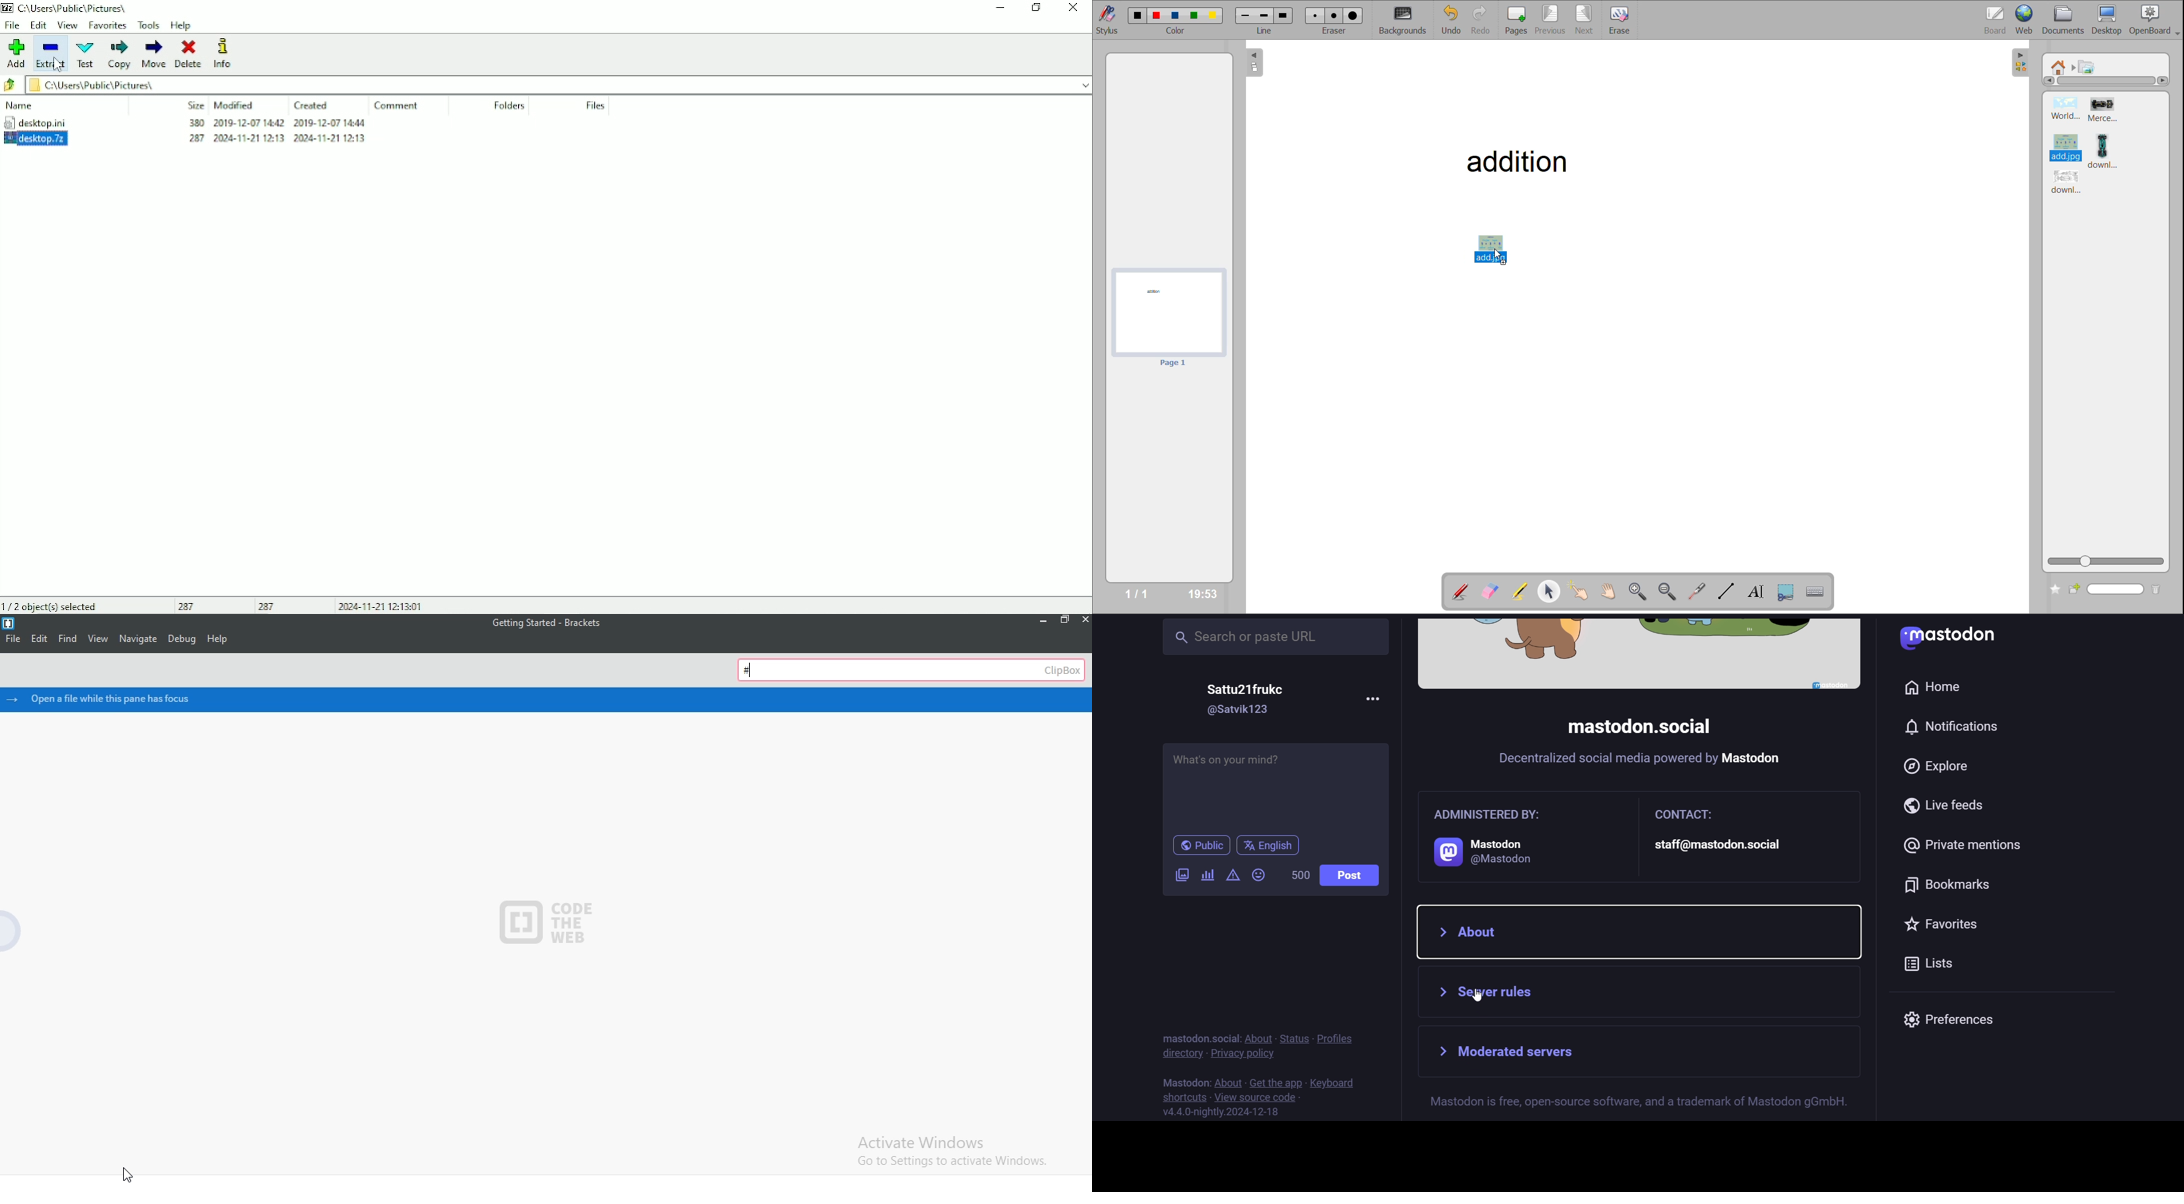  I want to click on Minimize, so click(998, 9).